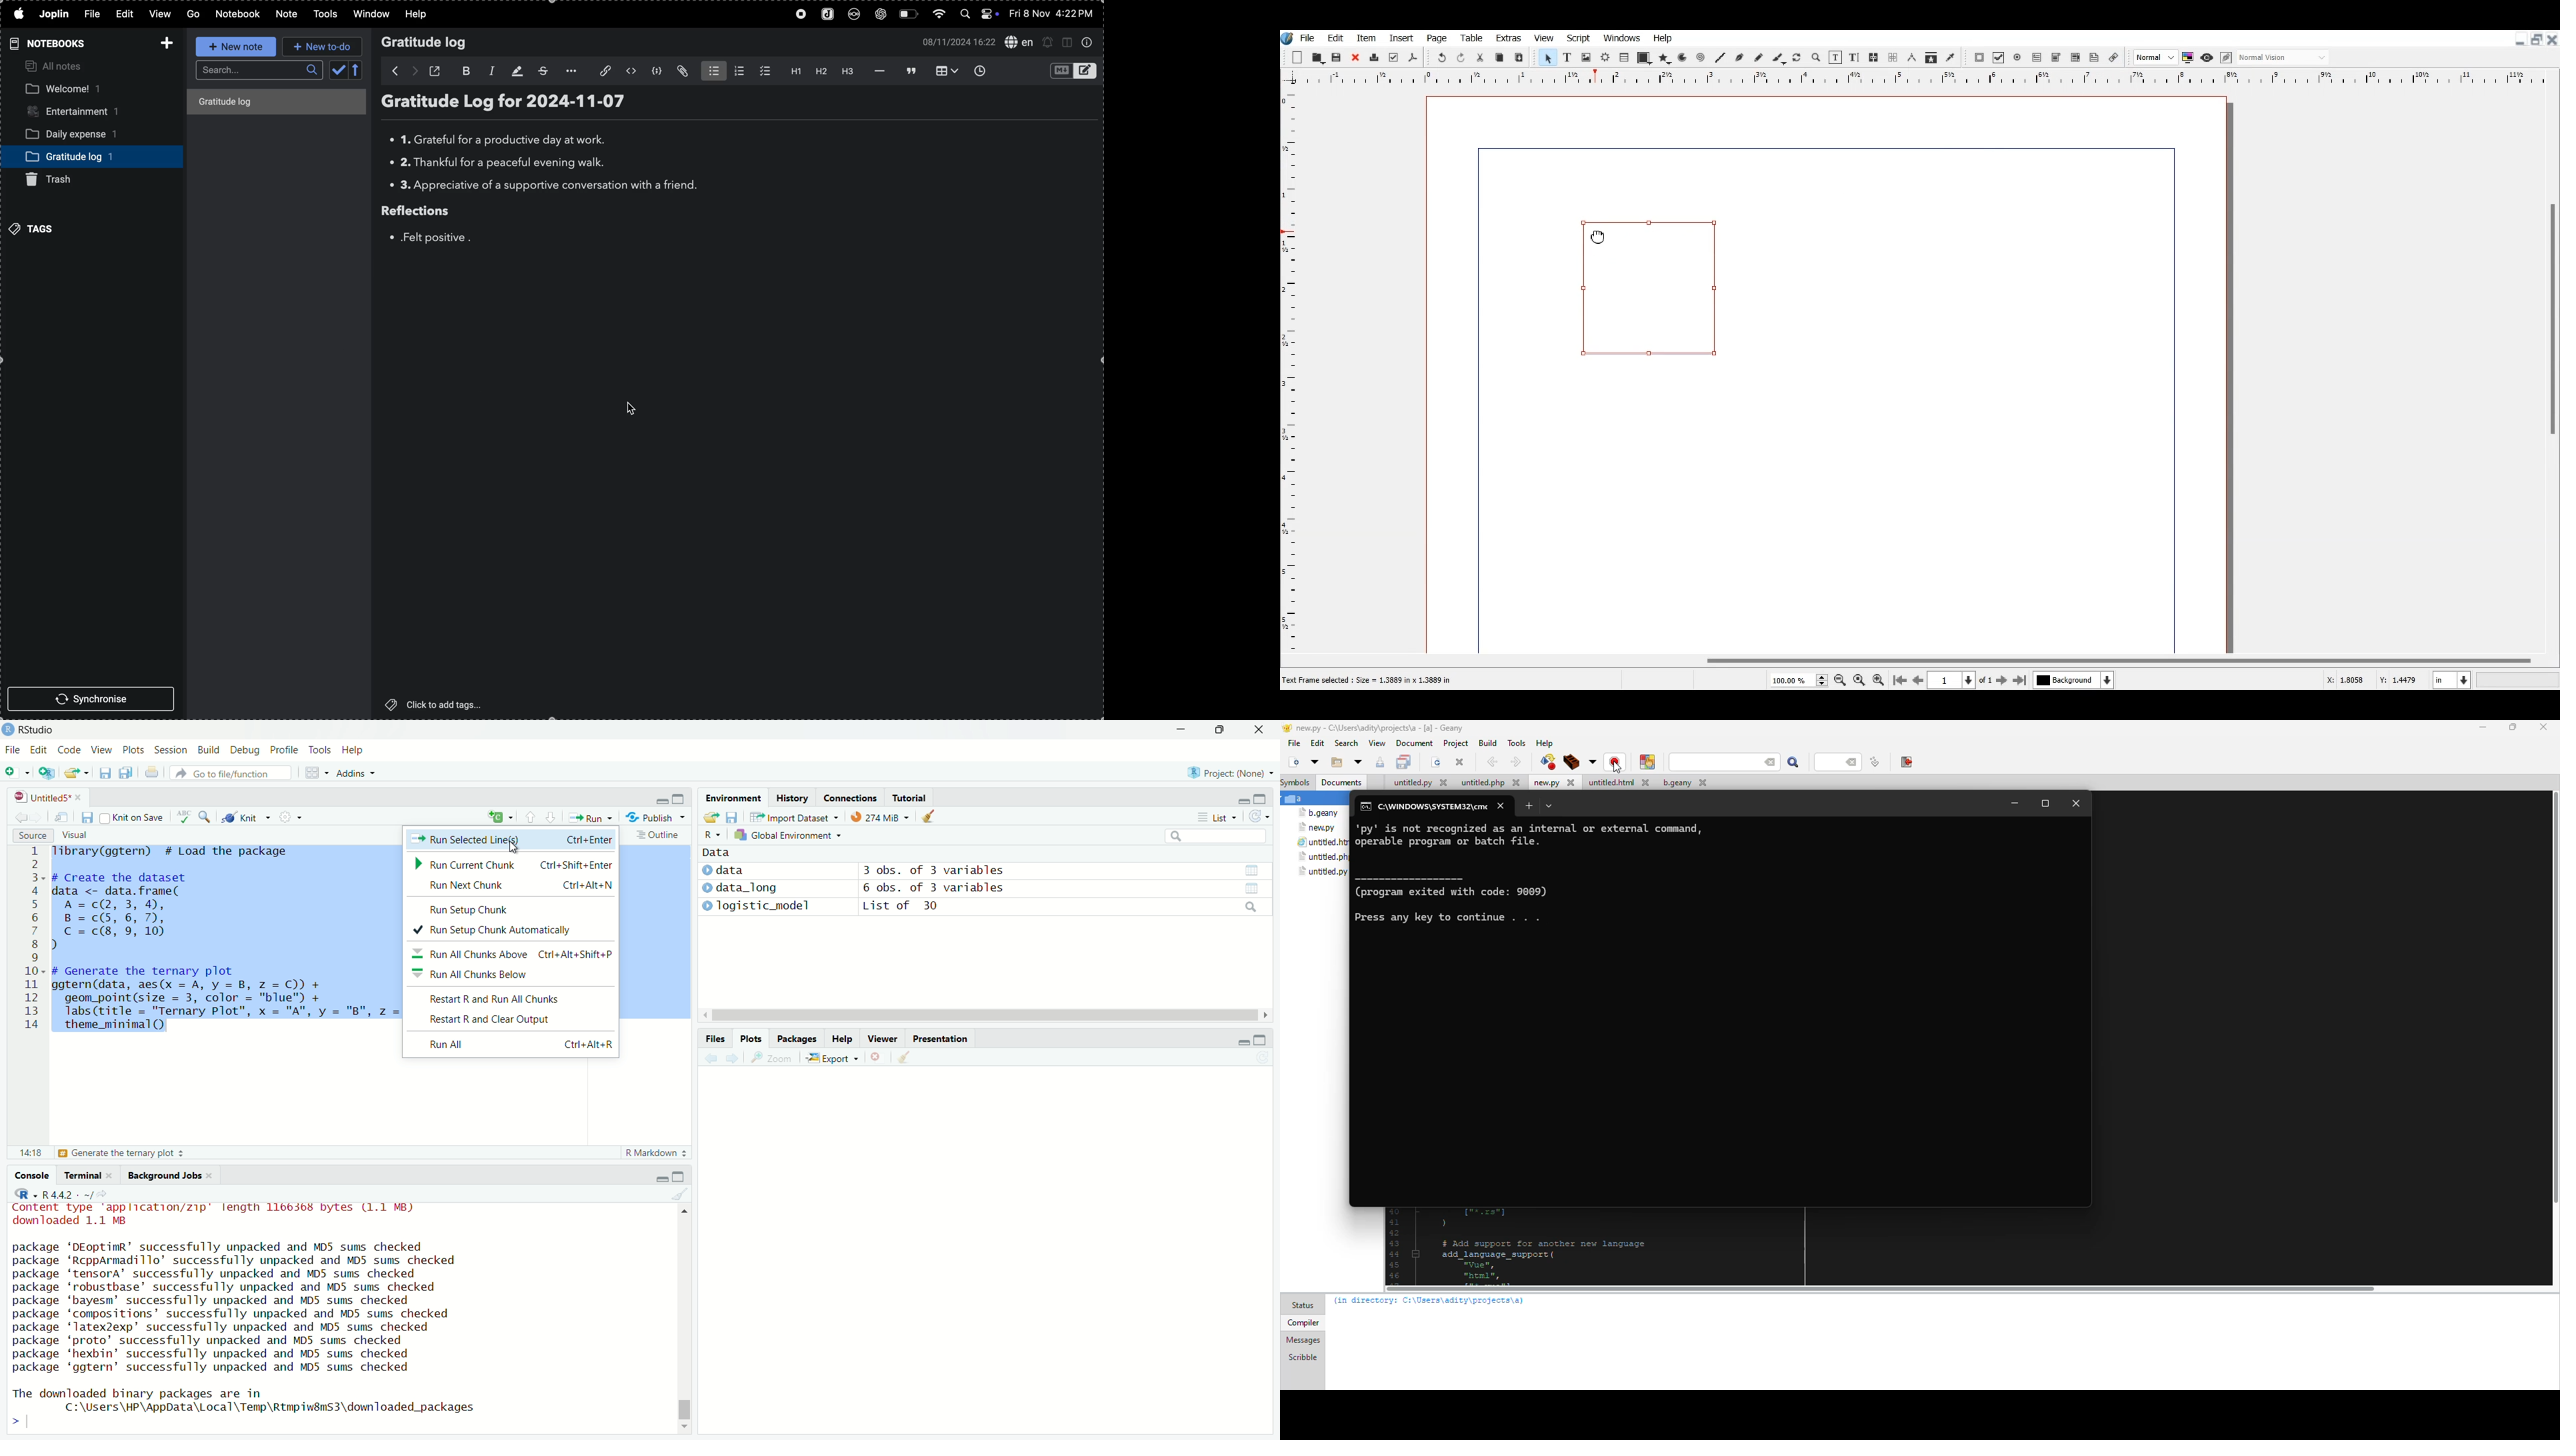  What do you see at coordinates (103, 775) in the screenshot?
I see `save` at bounding box center [103, 775].